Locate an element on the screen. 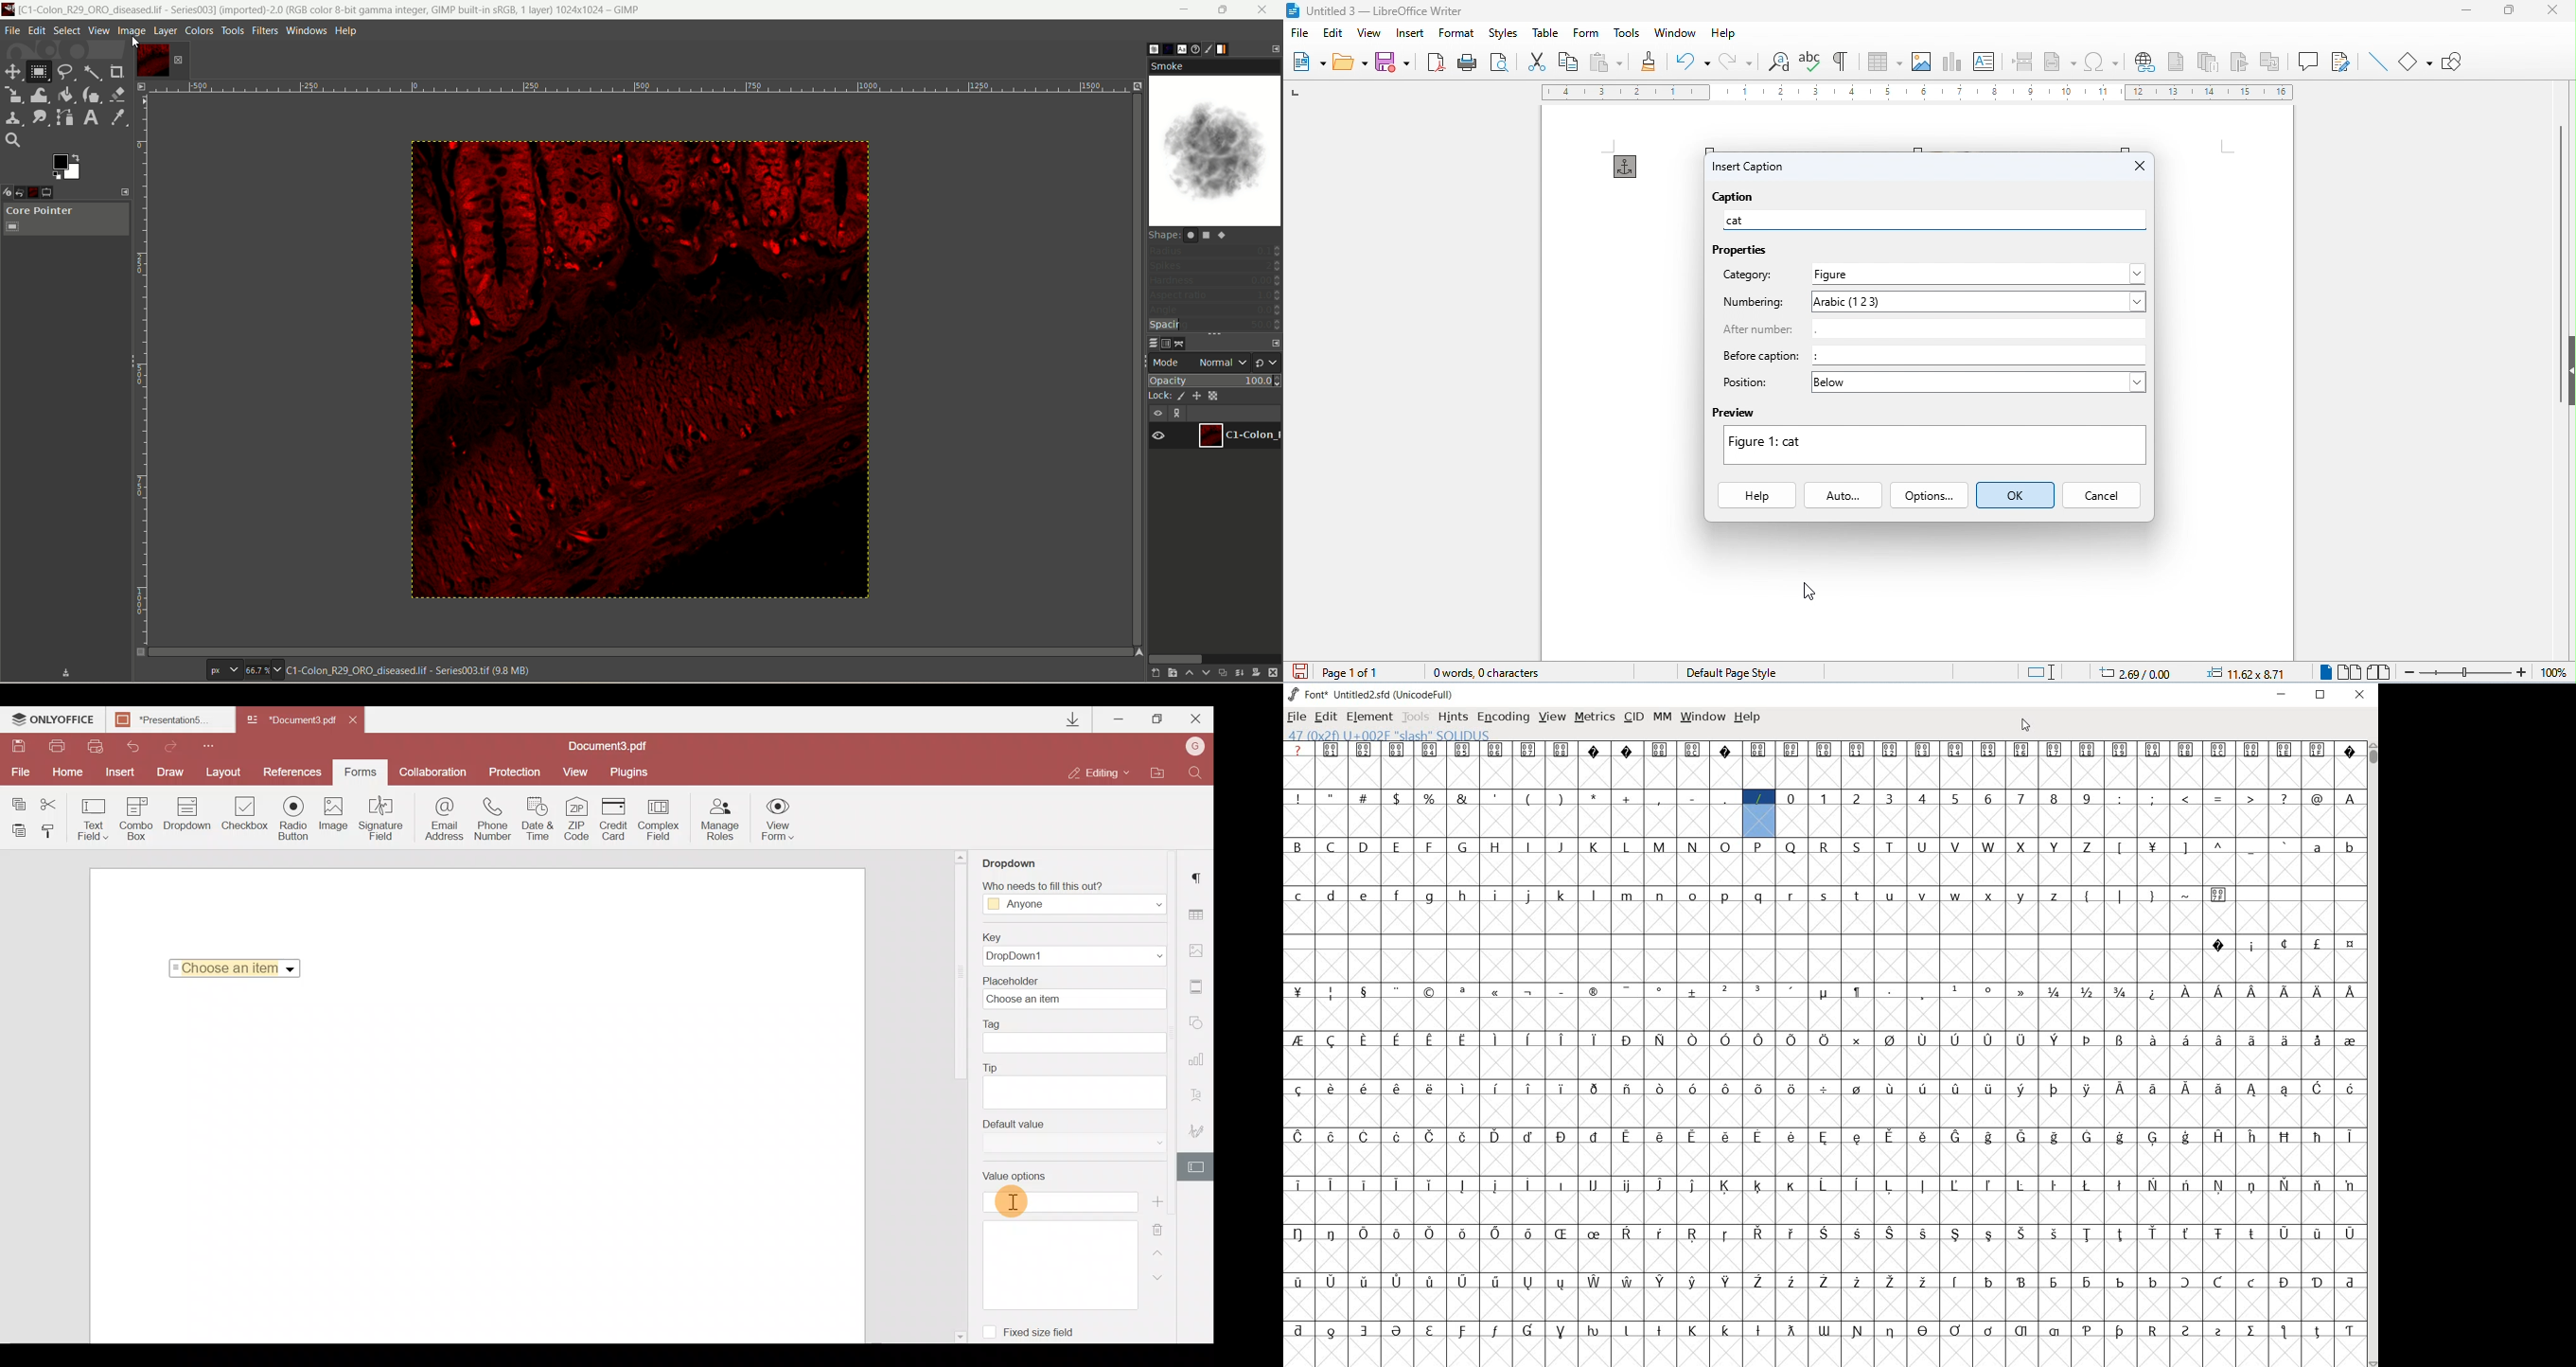 This screenshot has height=1372, width=2576. glyph is located at coordinates (2252, 849).